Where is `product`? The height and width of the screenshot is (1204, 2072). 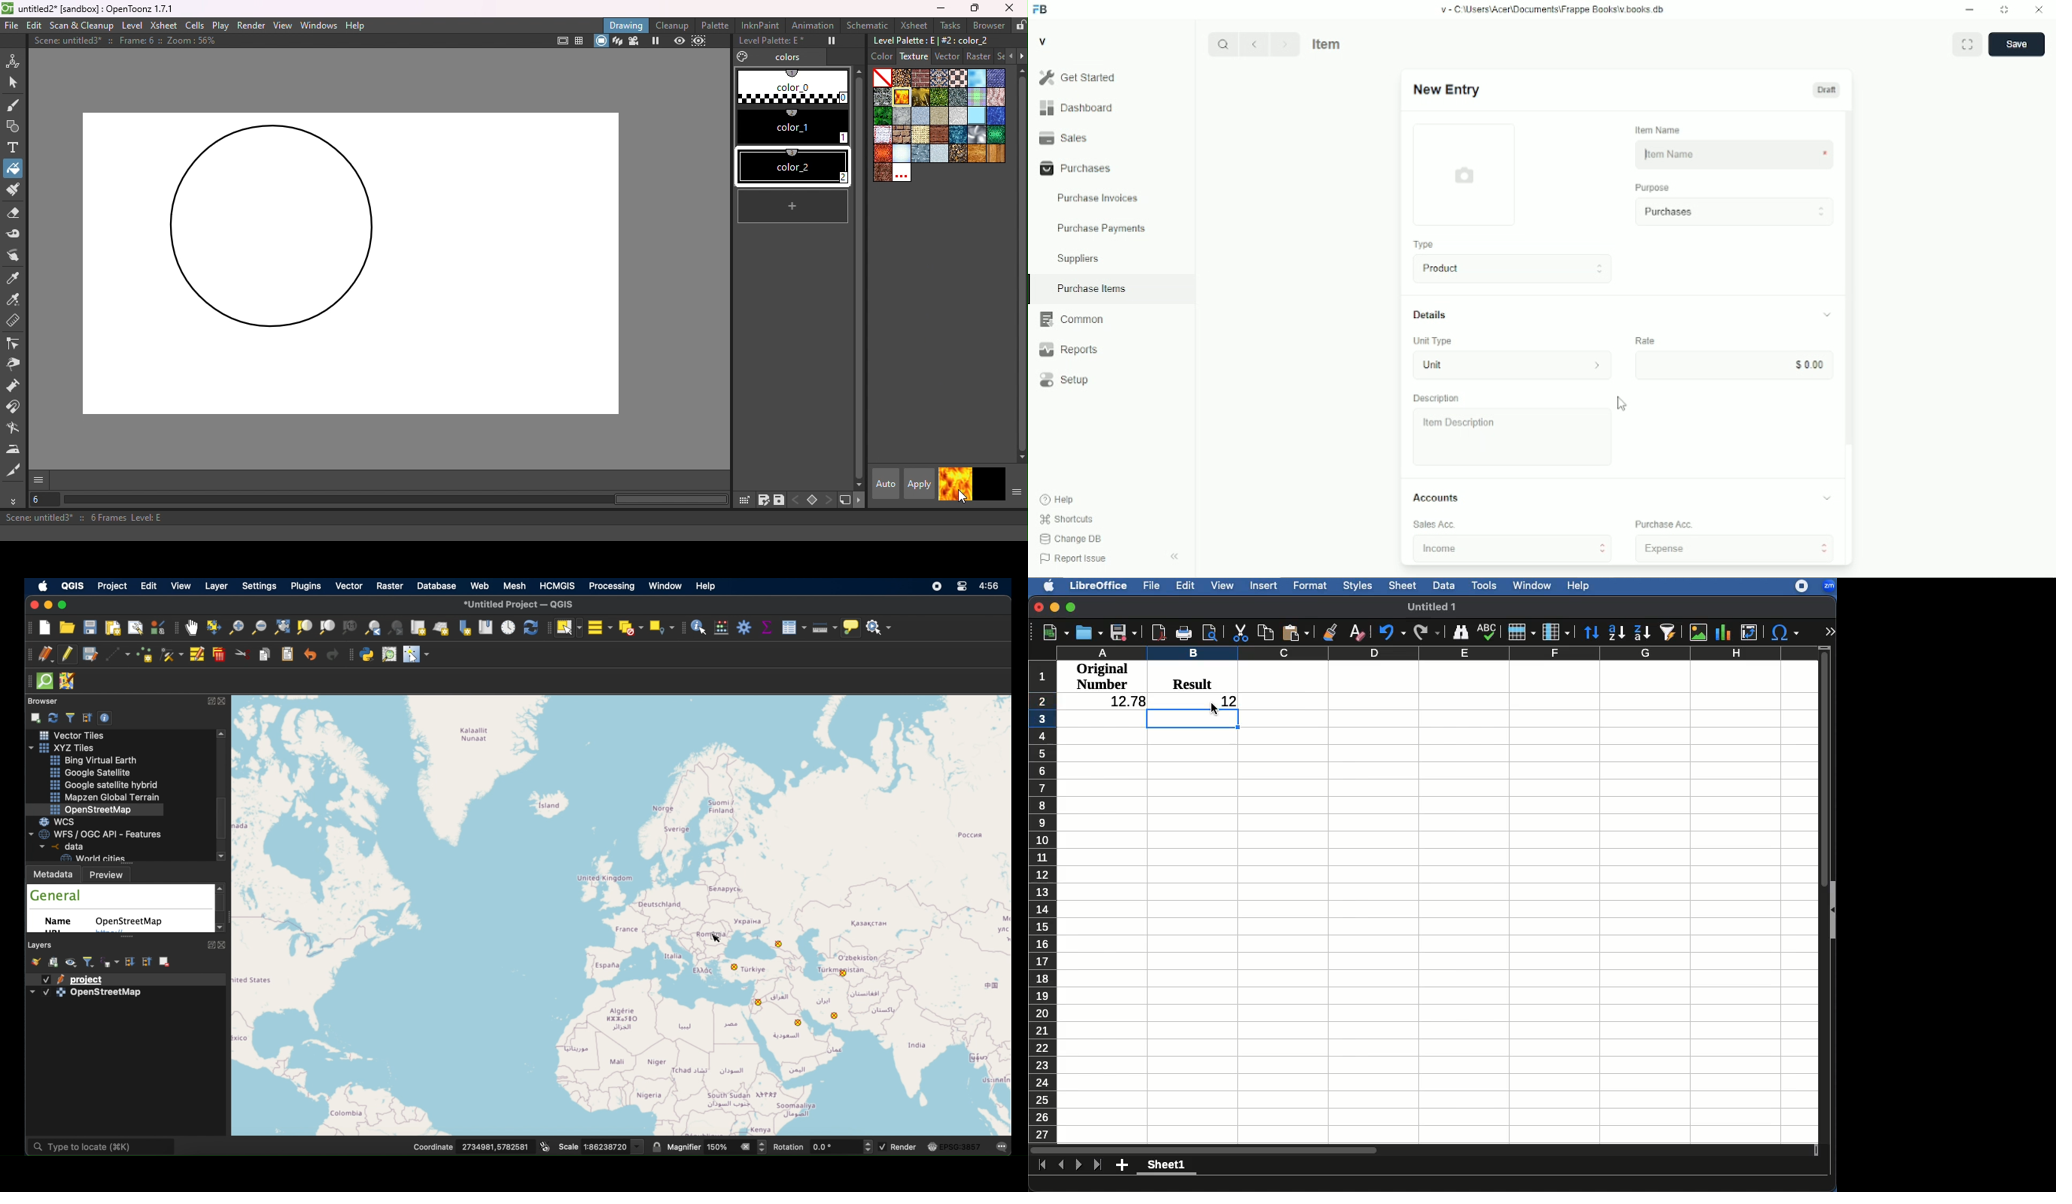 product is located at coordinates (1514, 268).